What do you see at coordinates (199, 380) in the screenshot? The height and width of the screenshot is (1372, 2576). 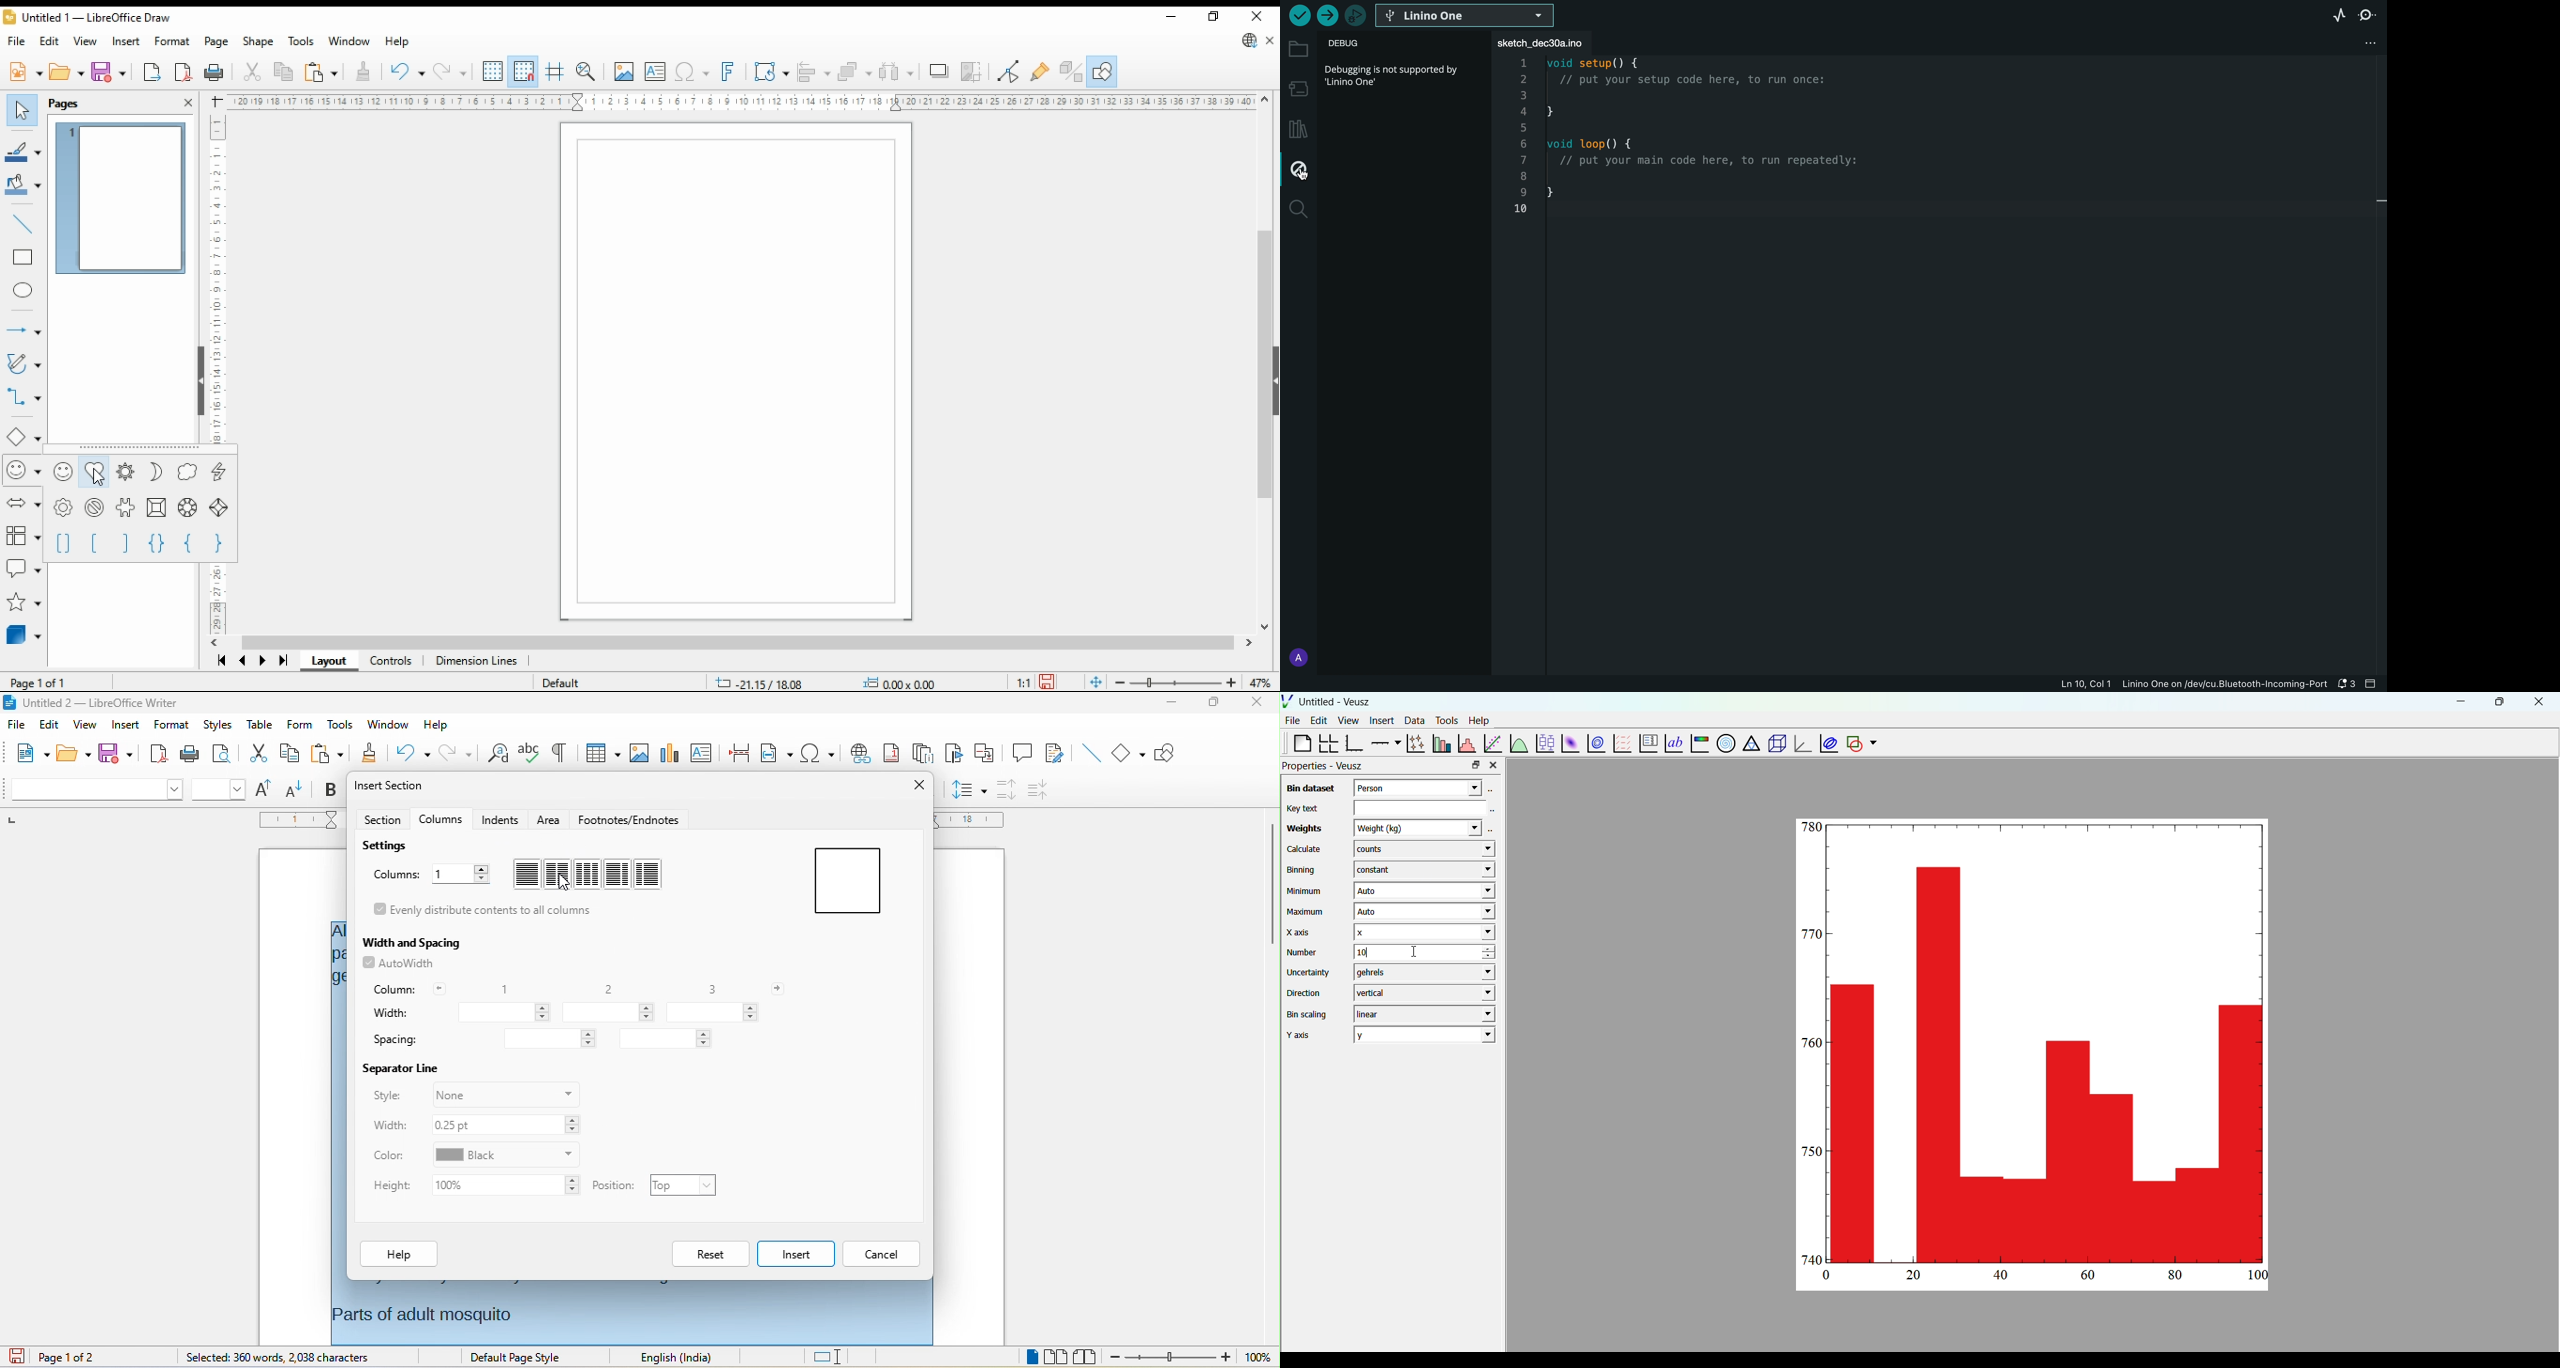 I see `hide button` at bounding box center [199, 380].